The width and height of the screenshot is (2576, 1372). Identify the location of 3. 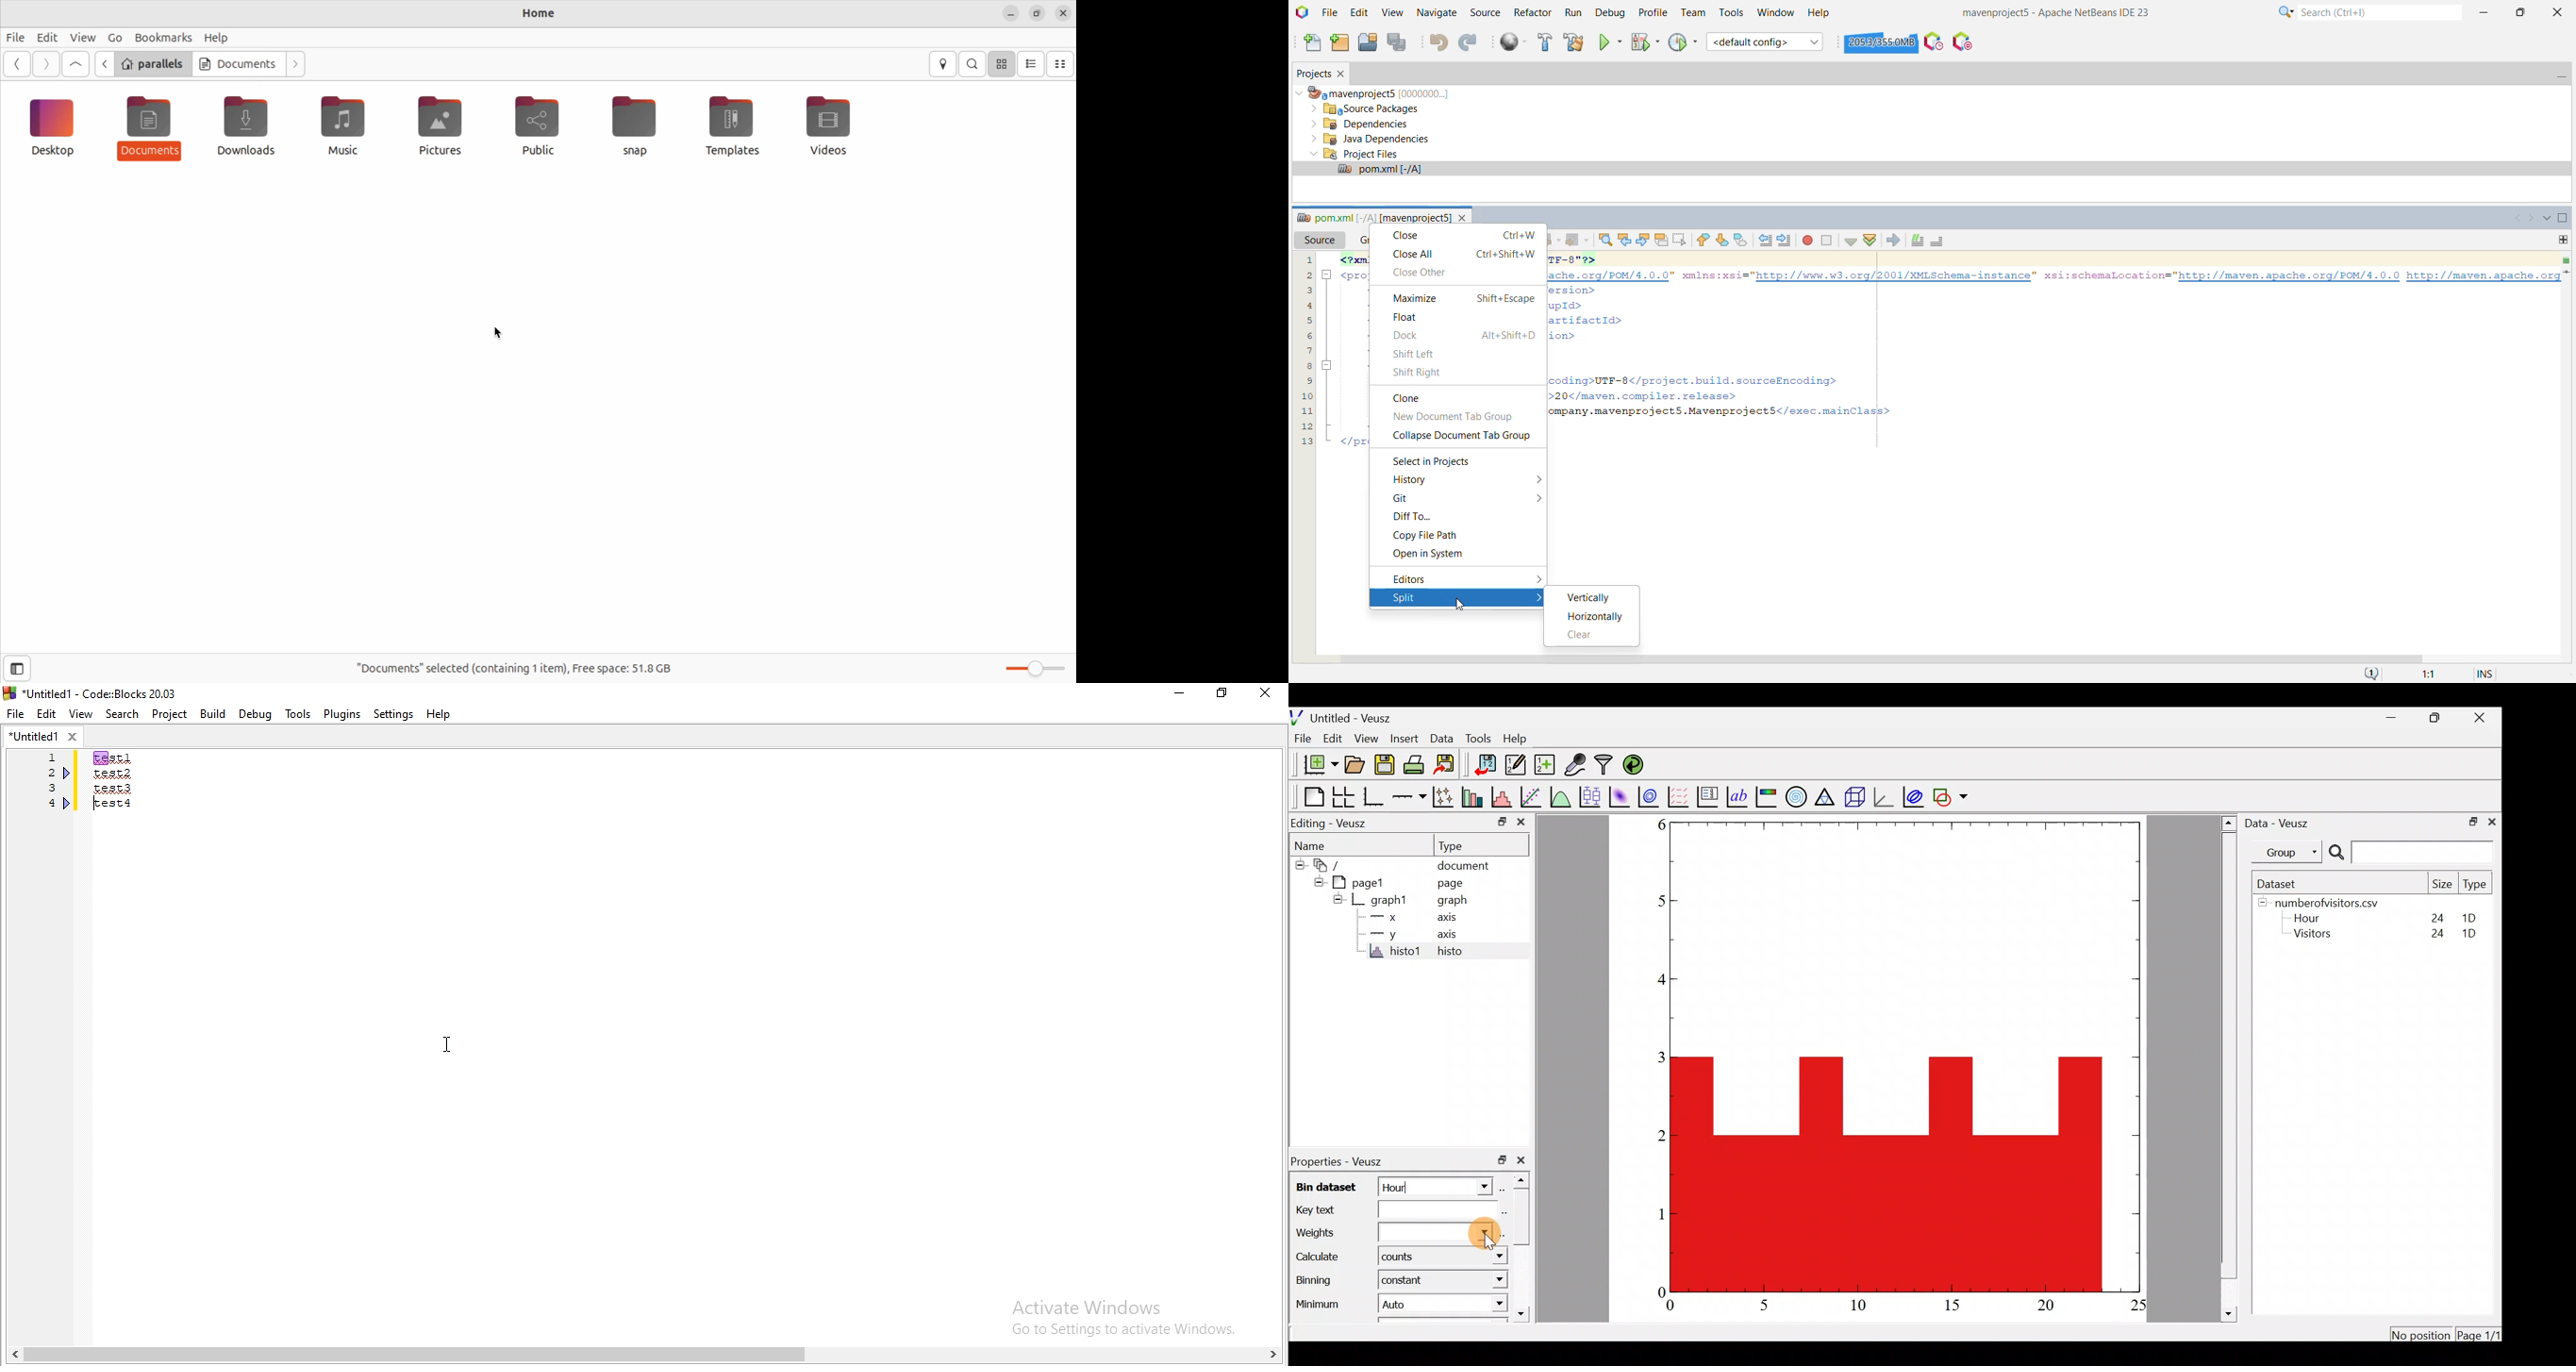
(1307, 288).